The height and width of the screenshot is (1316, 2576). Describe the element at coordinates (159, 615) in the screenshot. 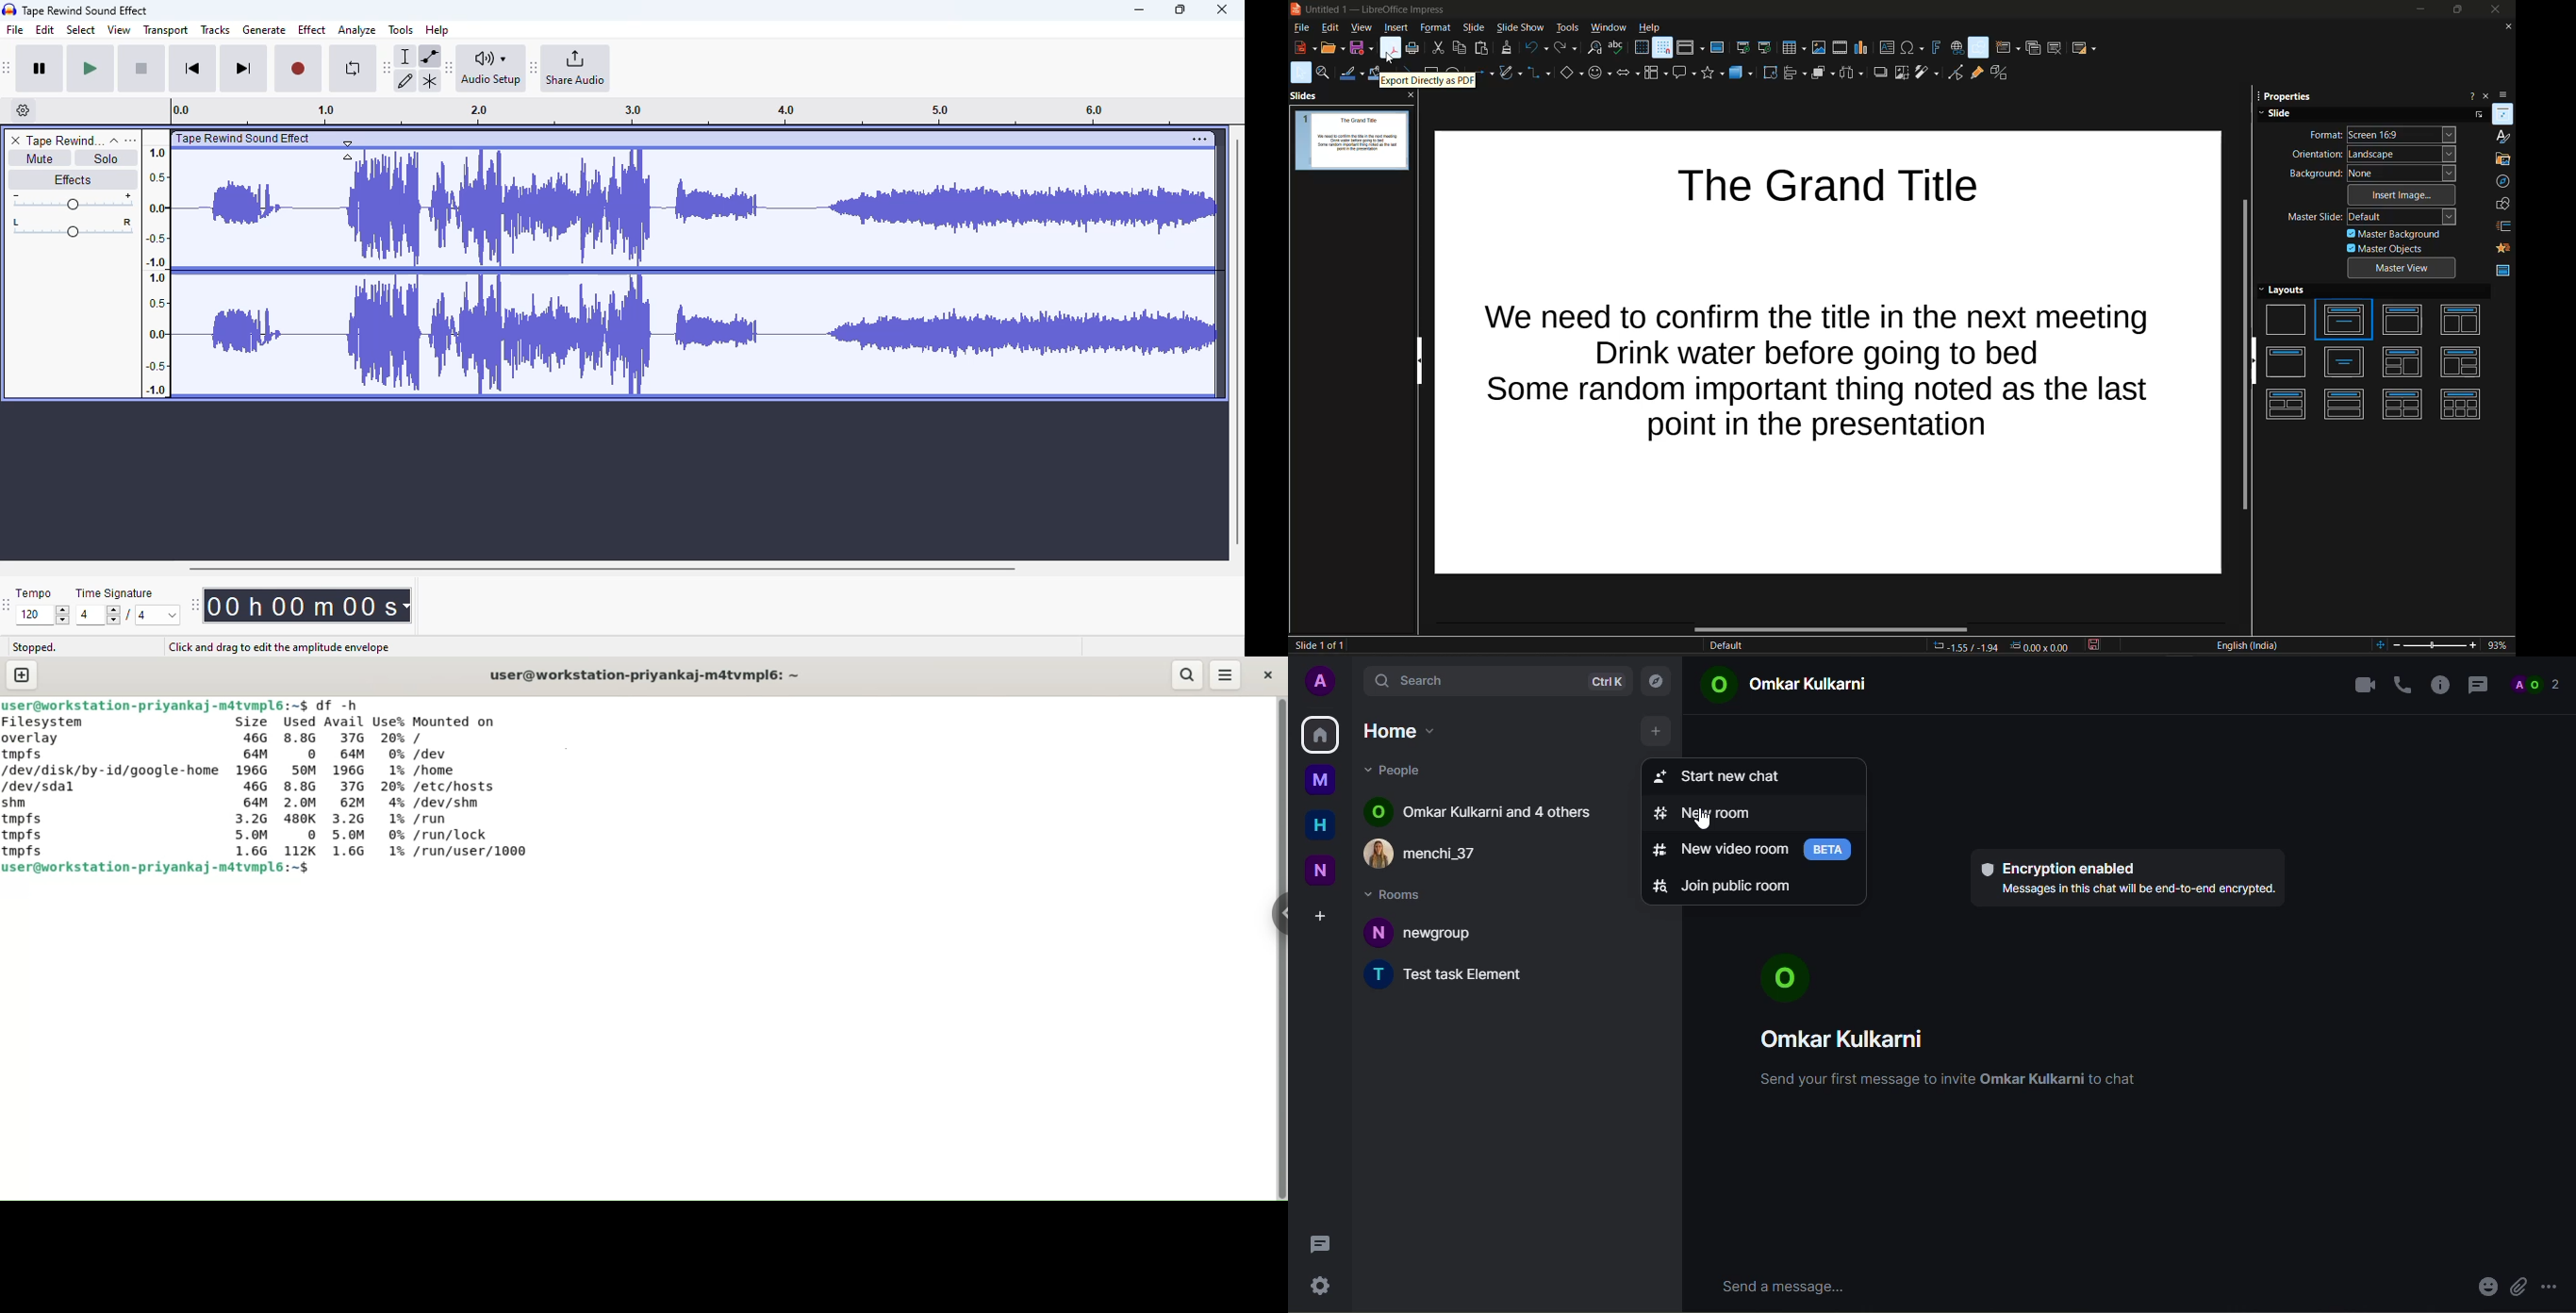

I see `Max. time signature options` at that location.